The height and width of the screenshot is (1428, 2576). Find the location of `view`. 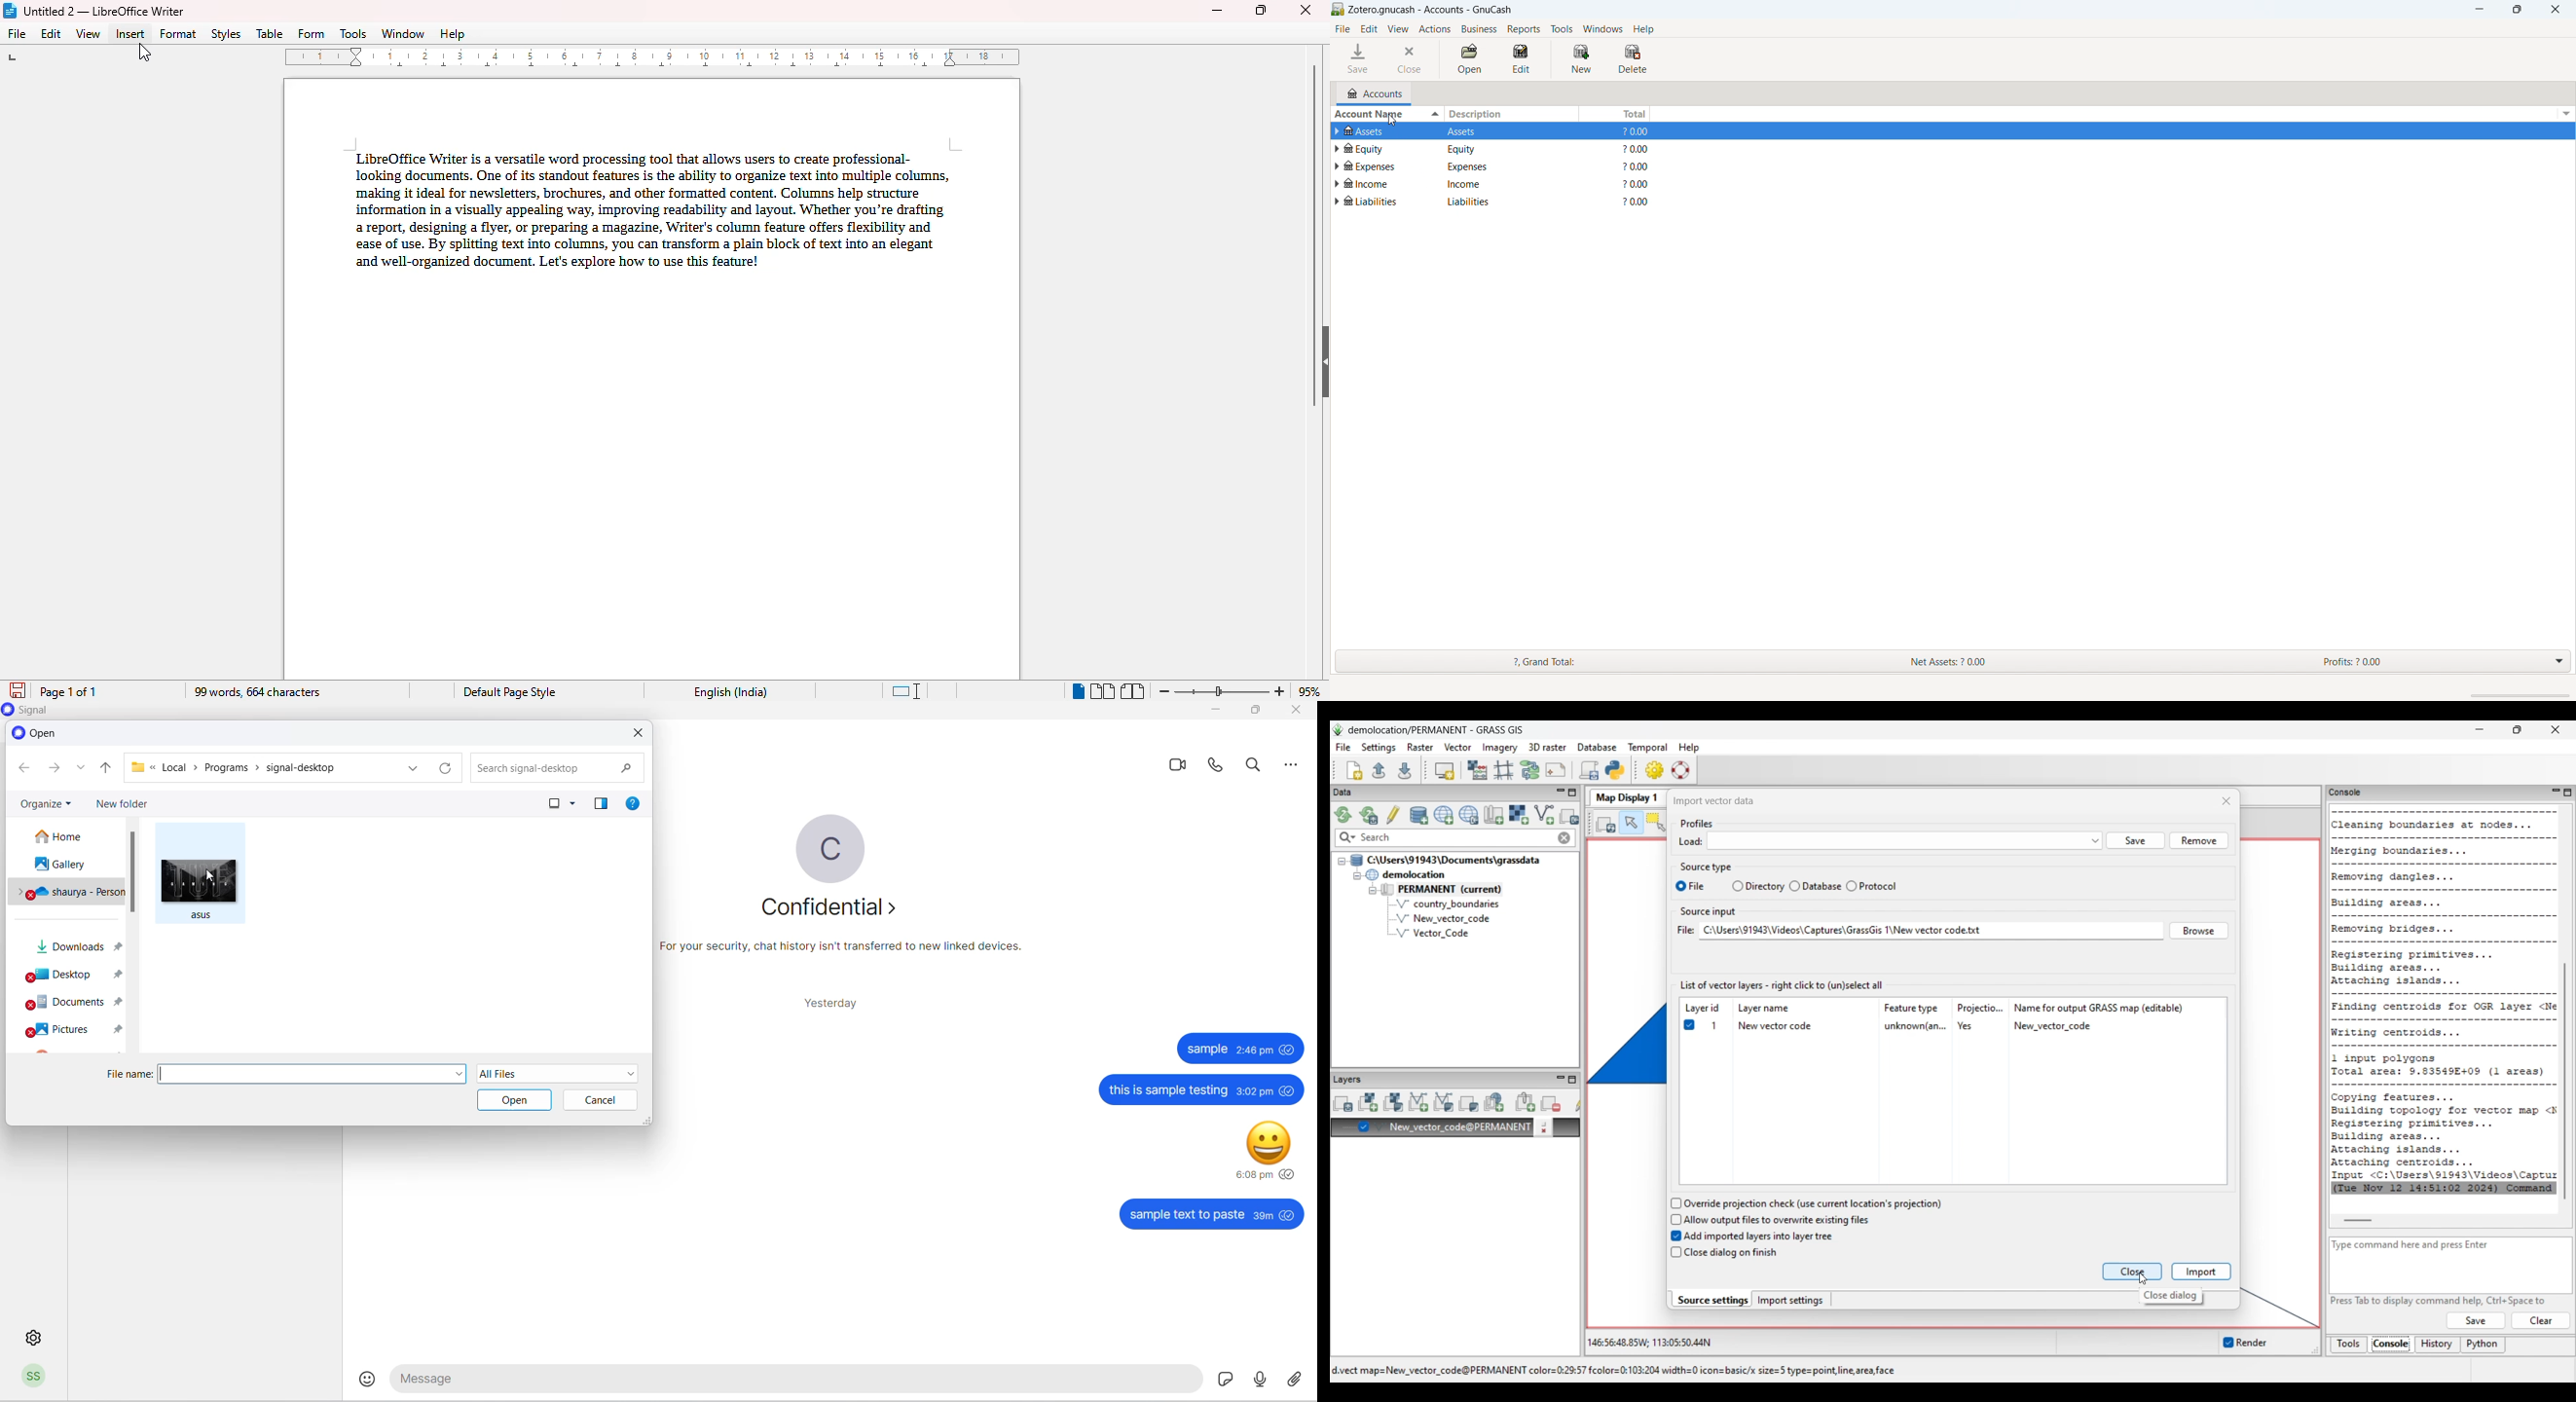

view is located at coordinates (90, 34).